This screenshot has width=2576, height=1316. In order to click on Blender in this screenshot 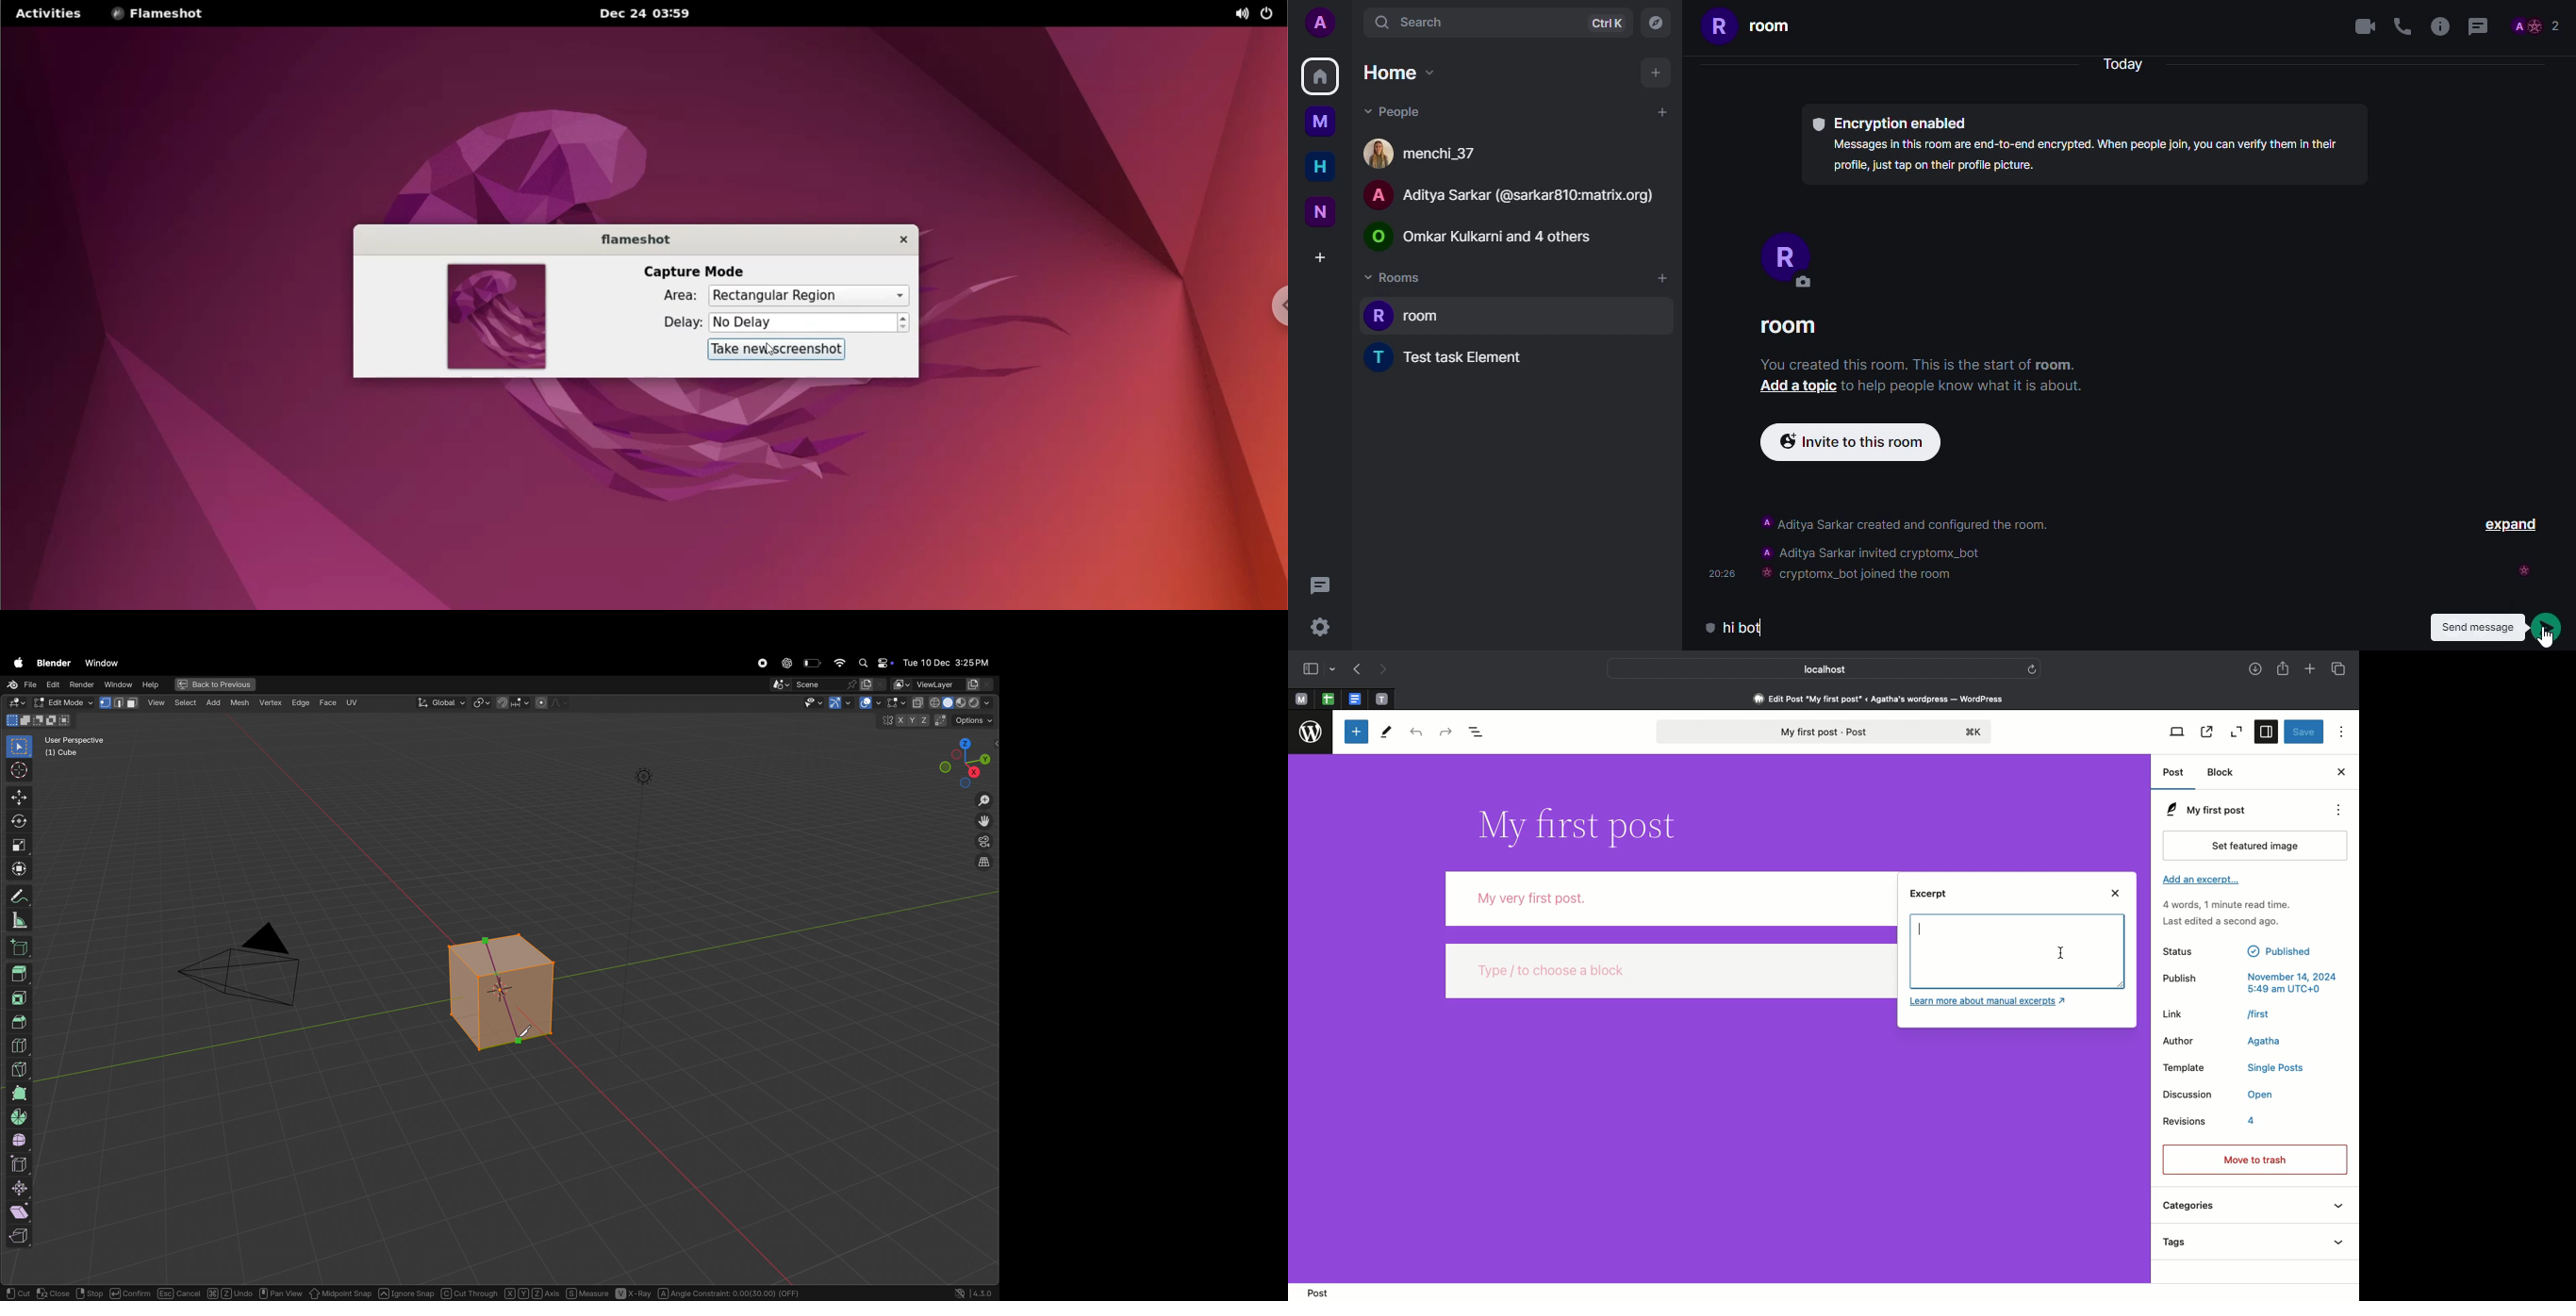, I will do `click(52, 662)`.